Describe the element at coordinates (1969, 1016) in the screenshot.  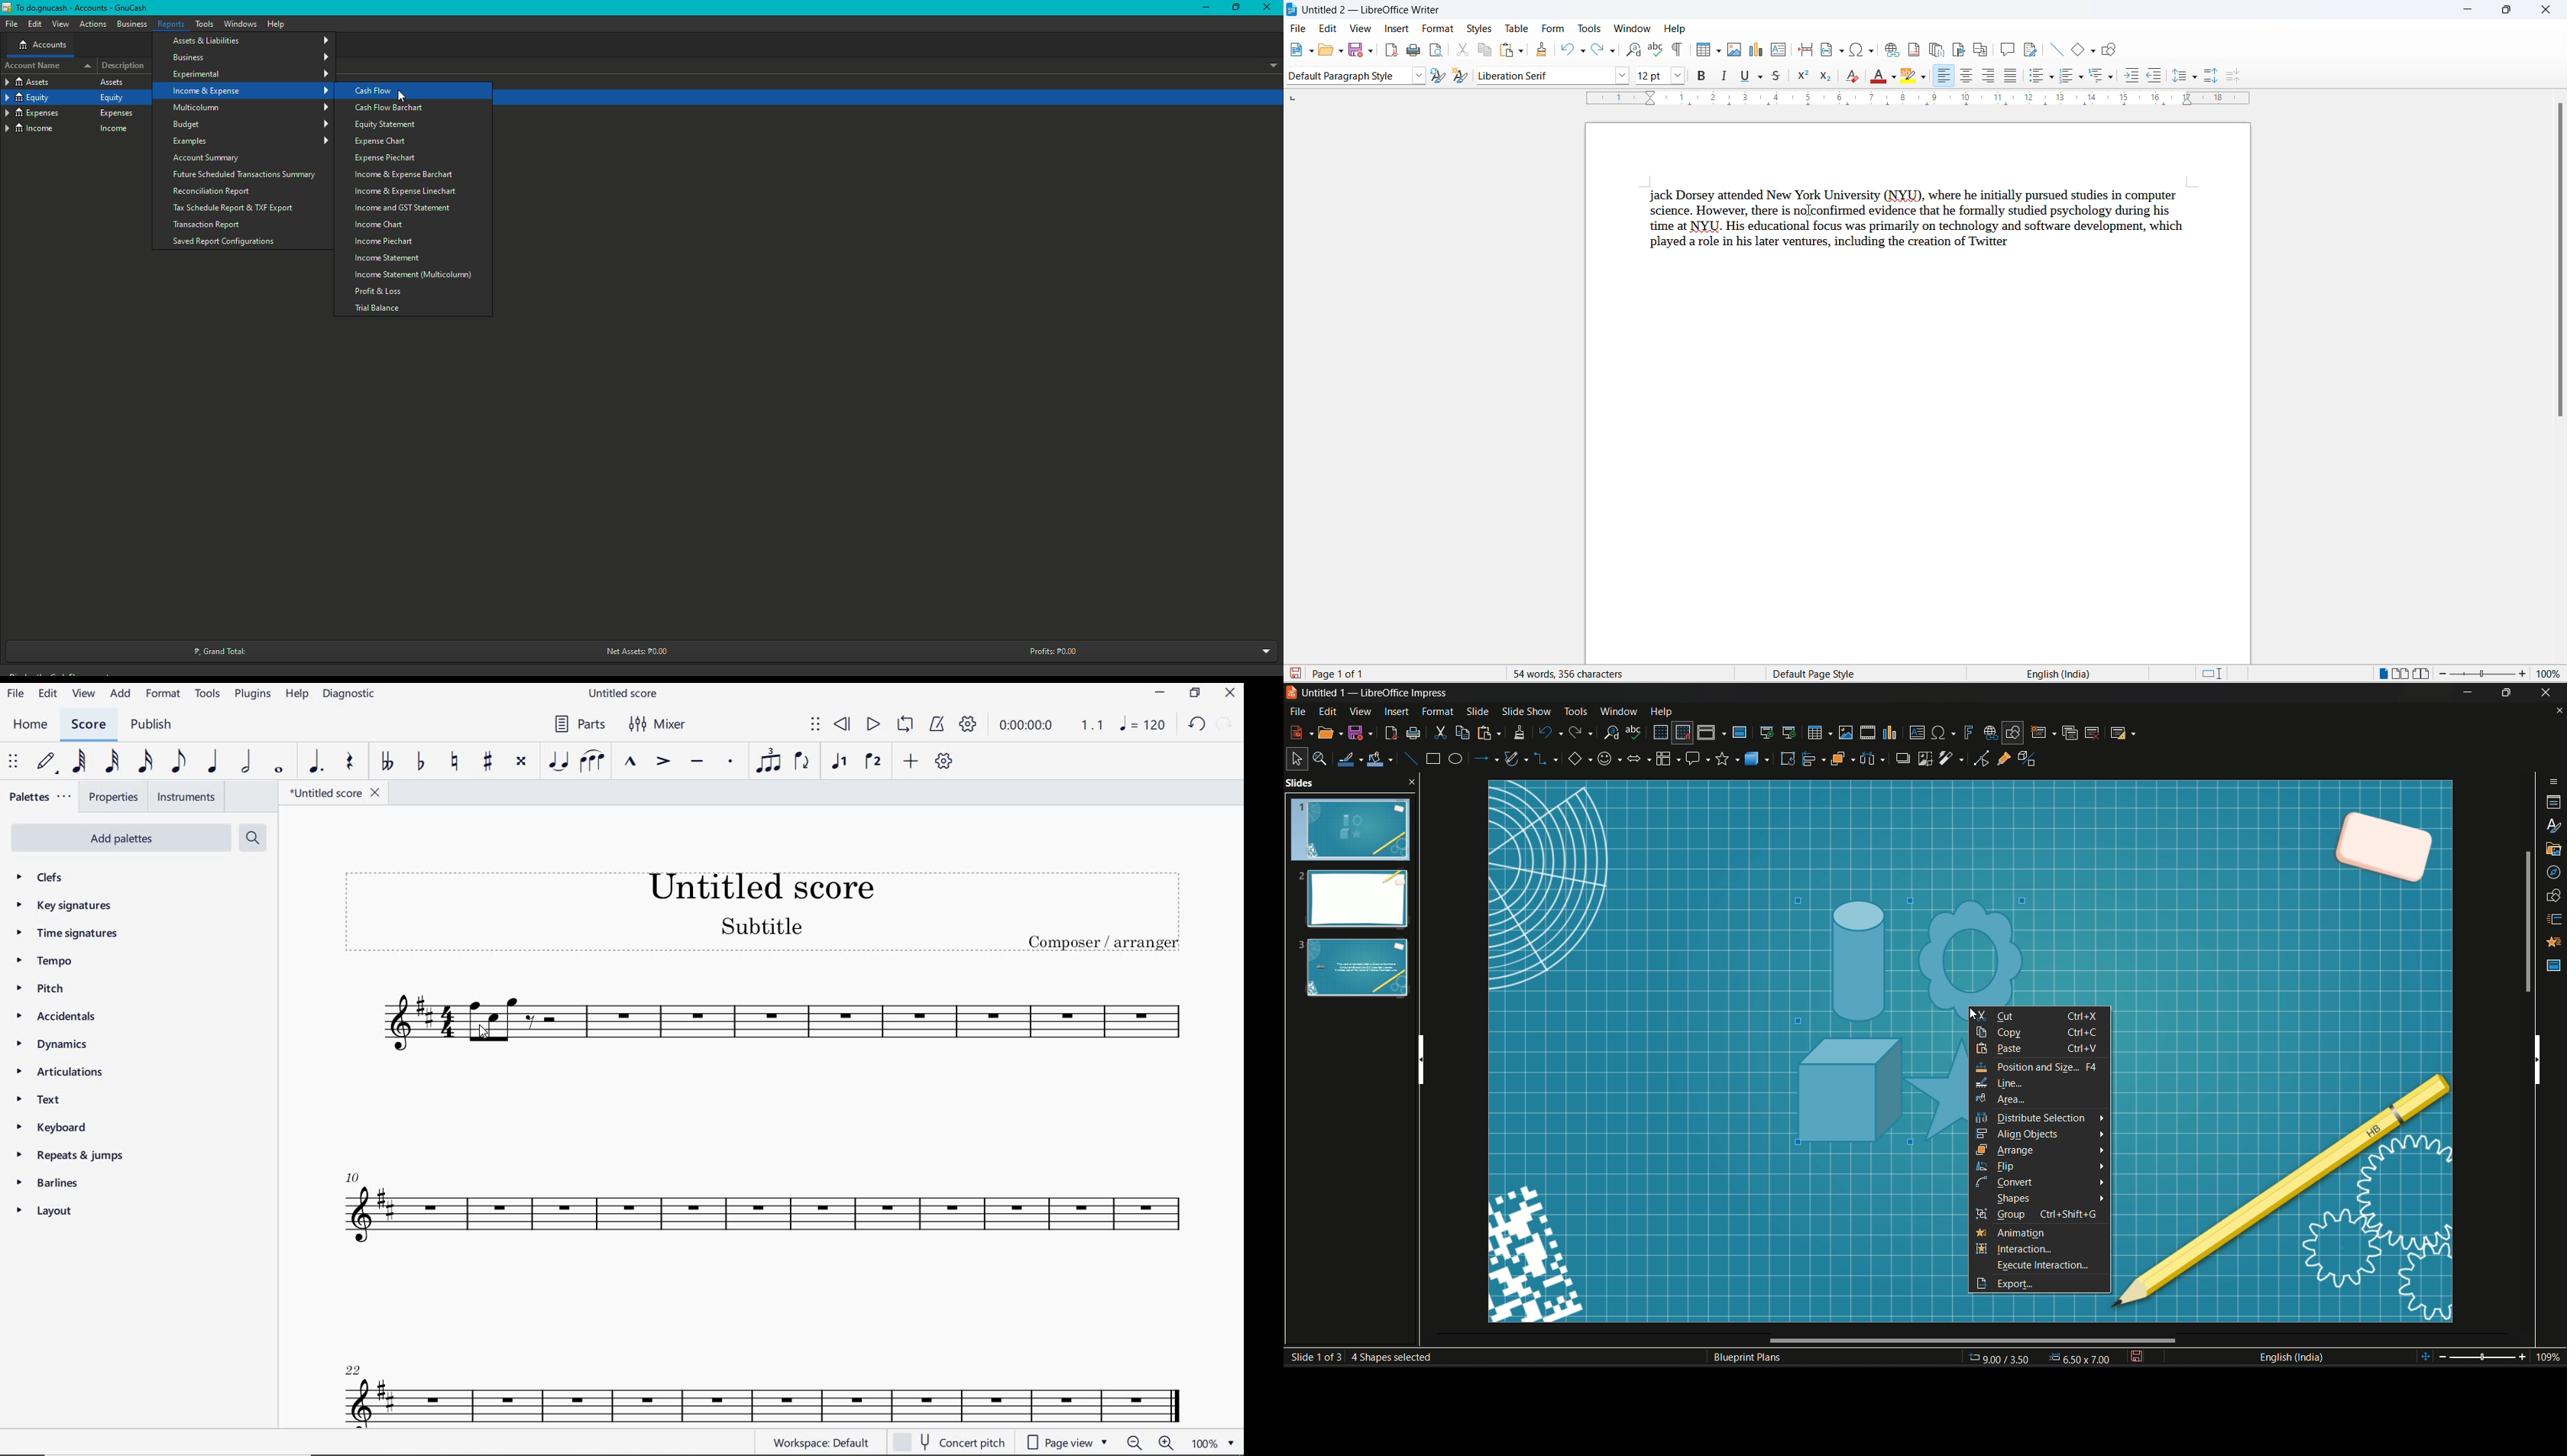
I see `cursor` at that location.